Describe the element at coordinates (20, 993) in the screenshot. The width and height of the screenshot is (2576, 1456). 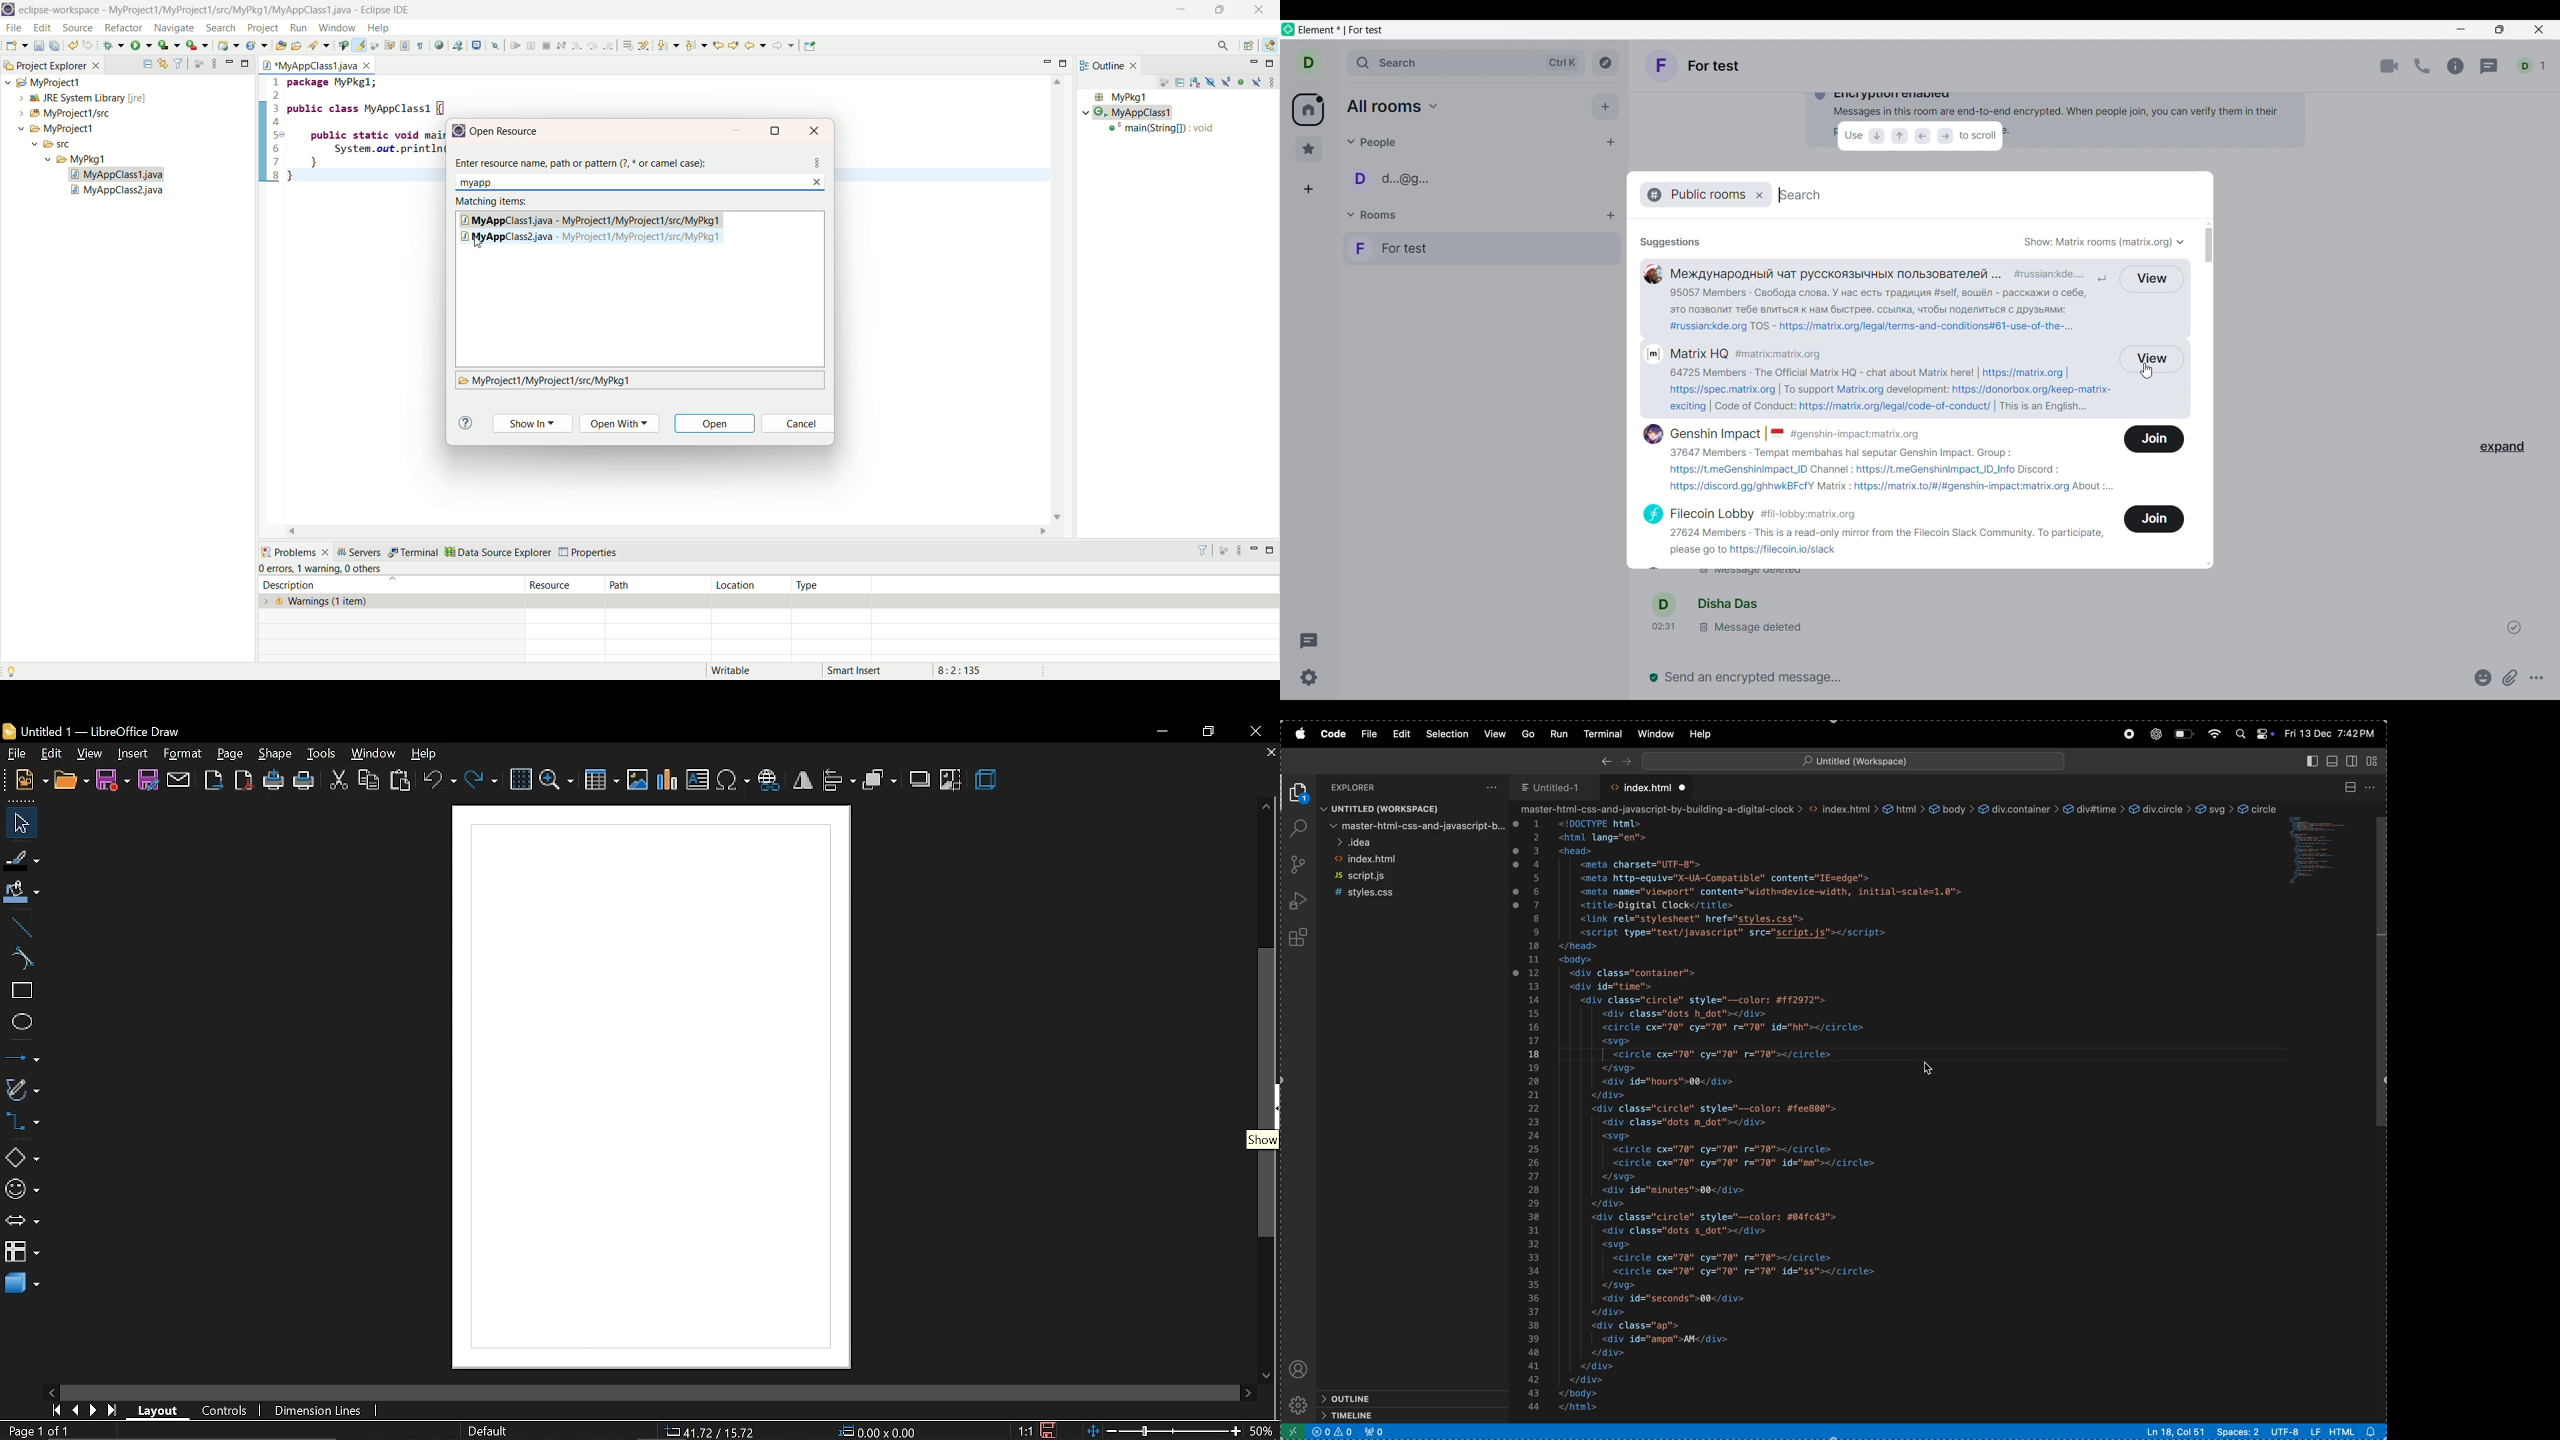
I see `rectangle` at that location.